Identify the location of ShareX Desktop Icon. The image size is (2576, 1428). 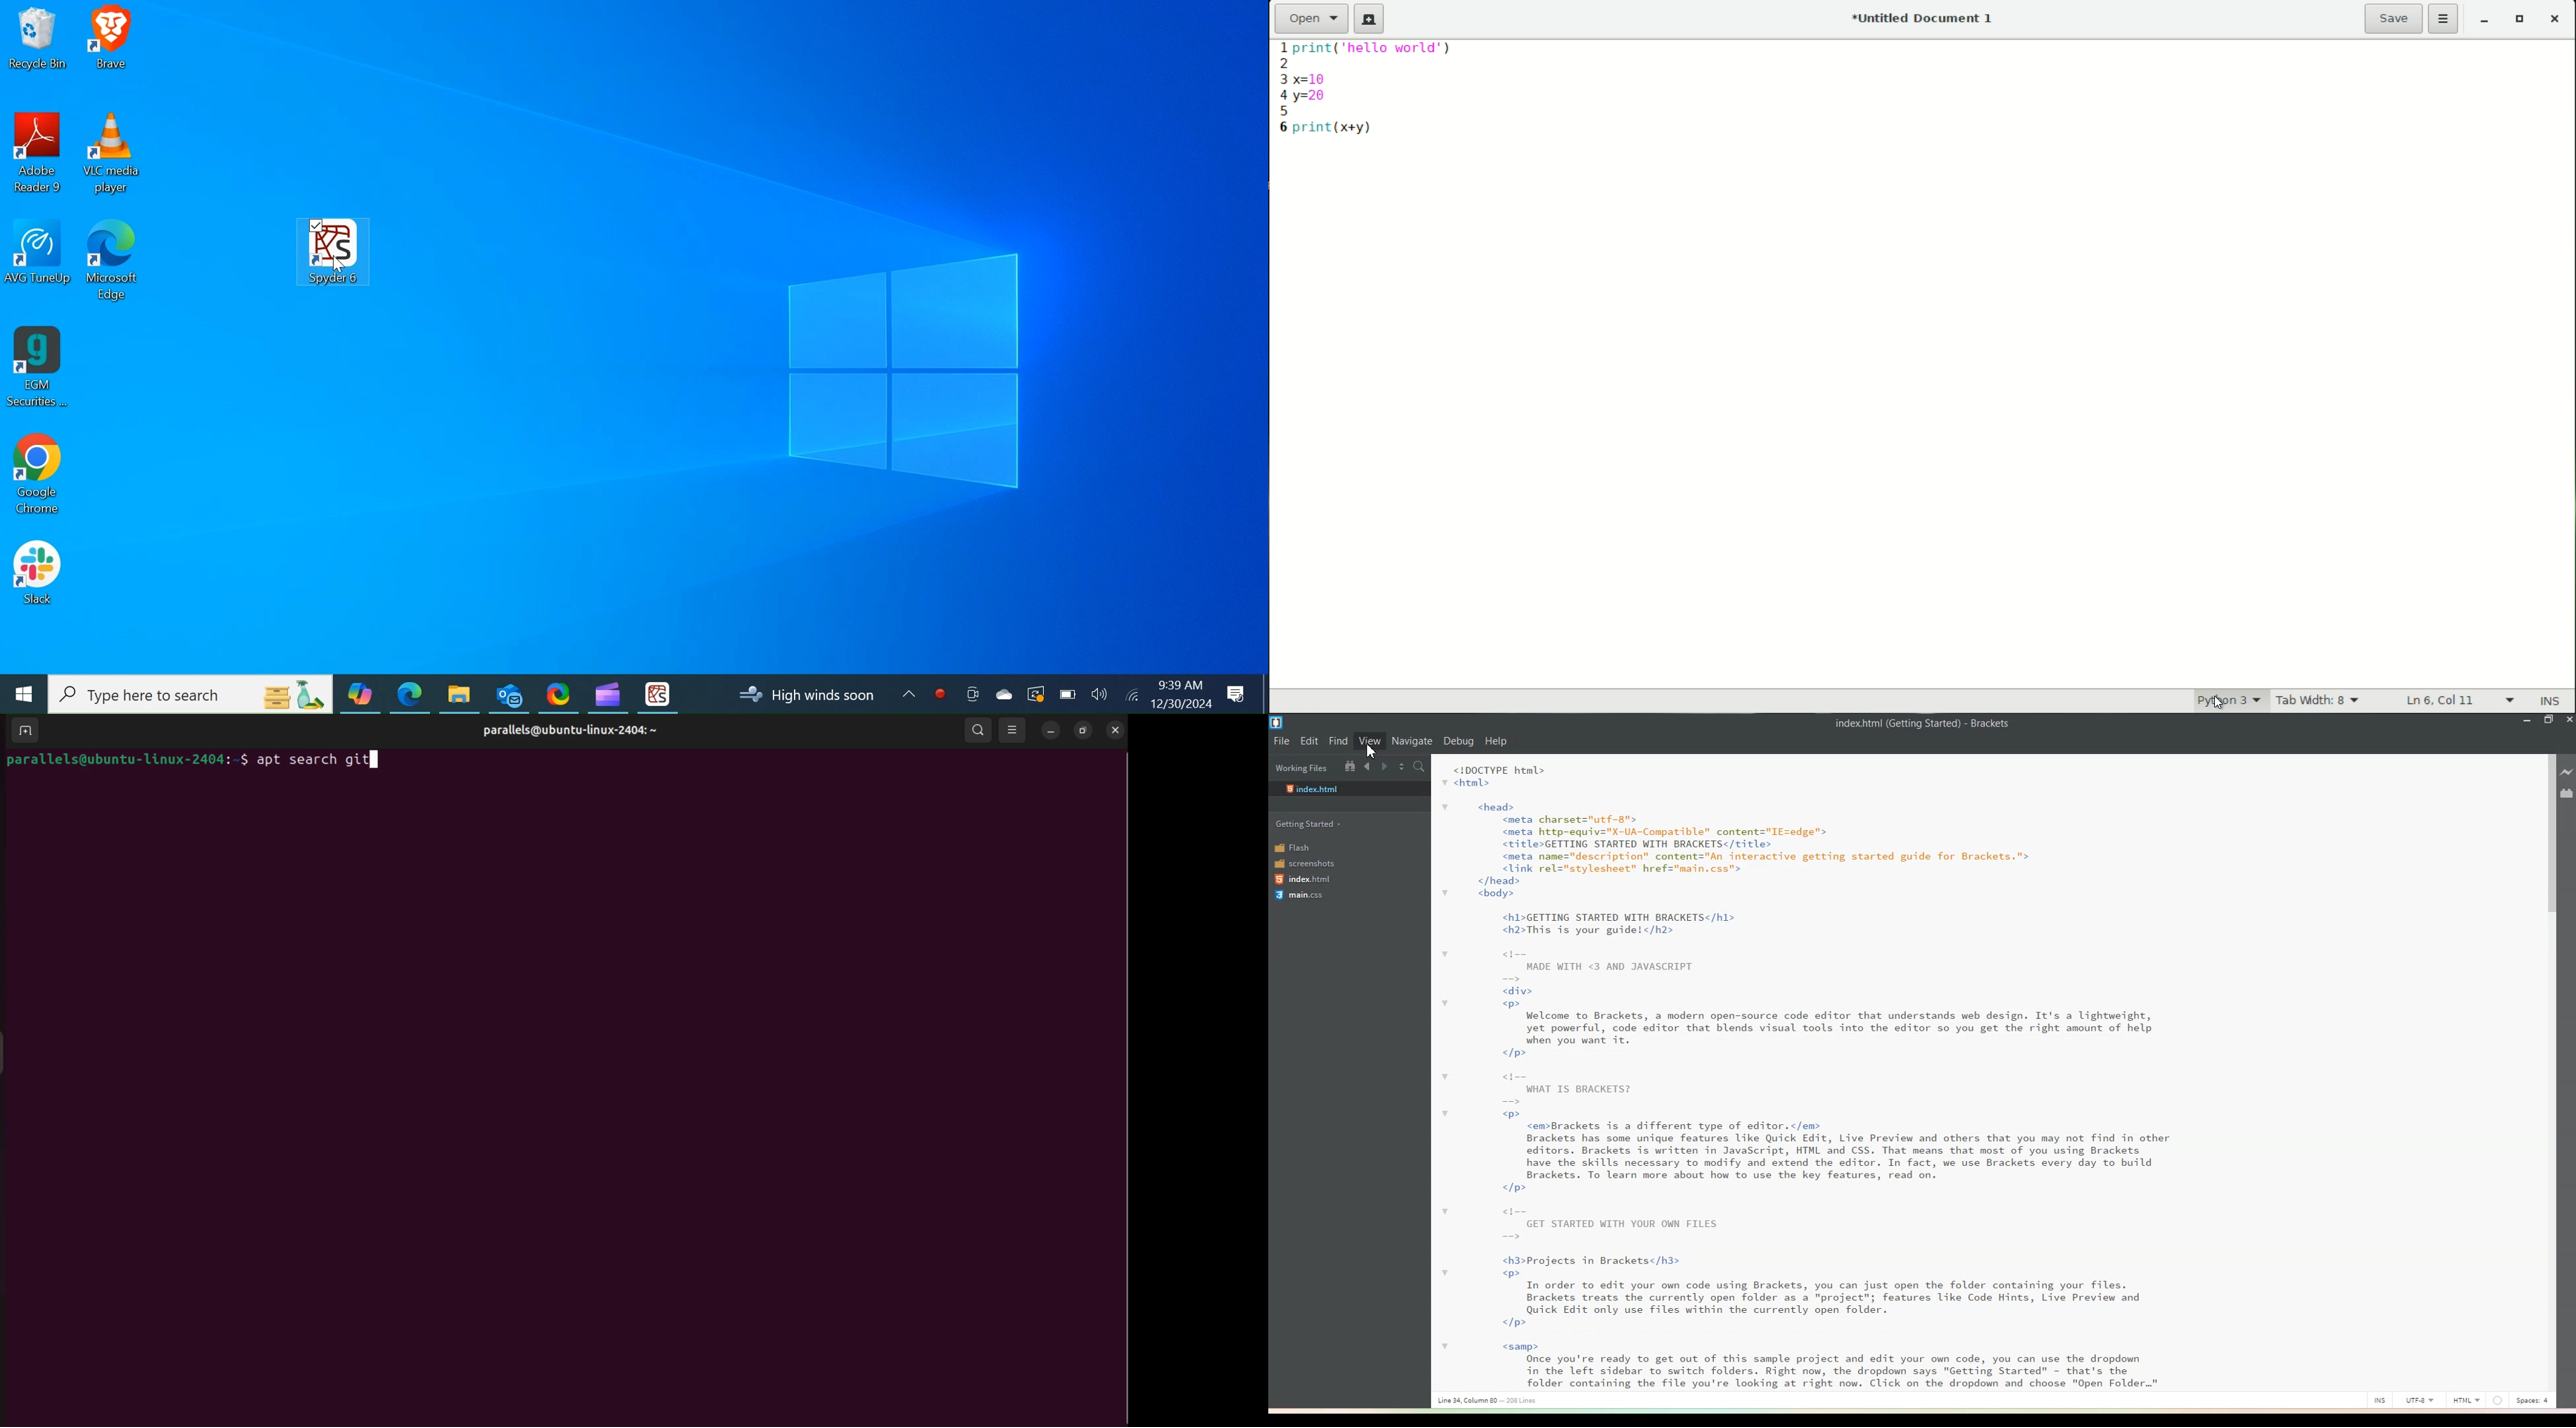
(558, 693).